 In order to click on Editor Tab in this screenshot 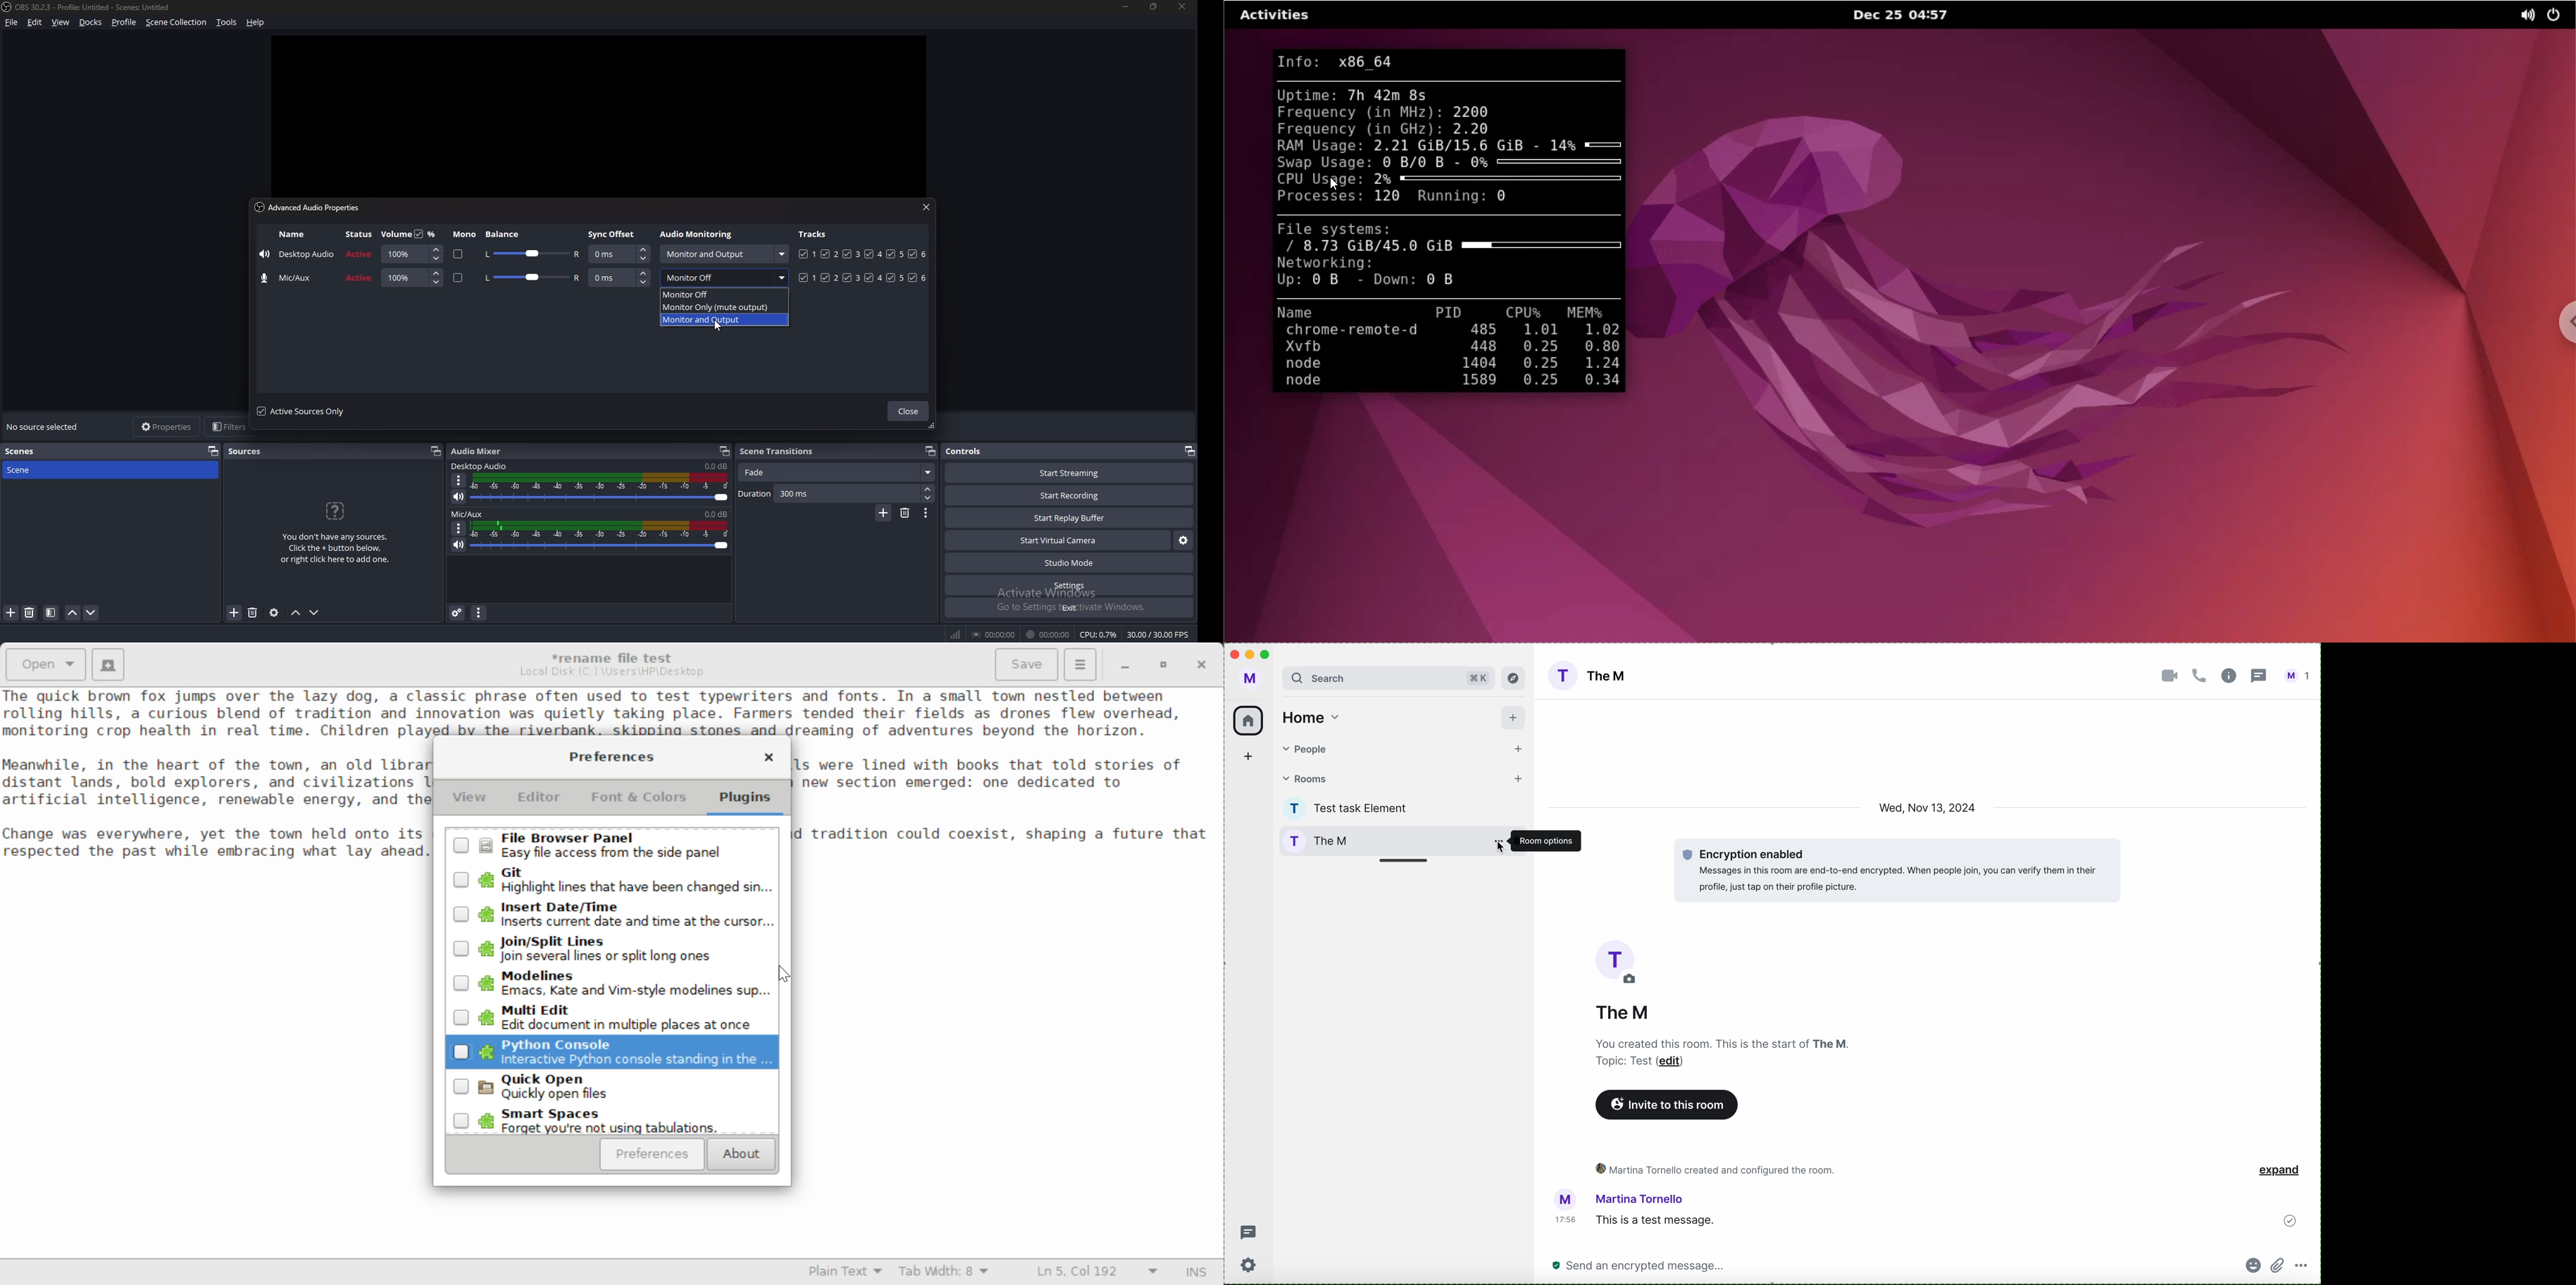, I will do `click(542, 801)`.